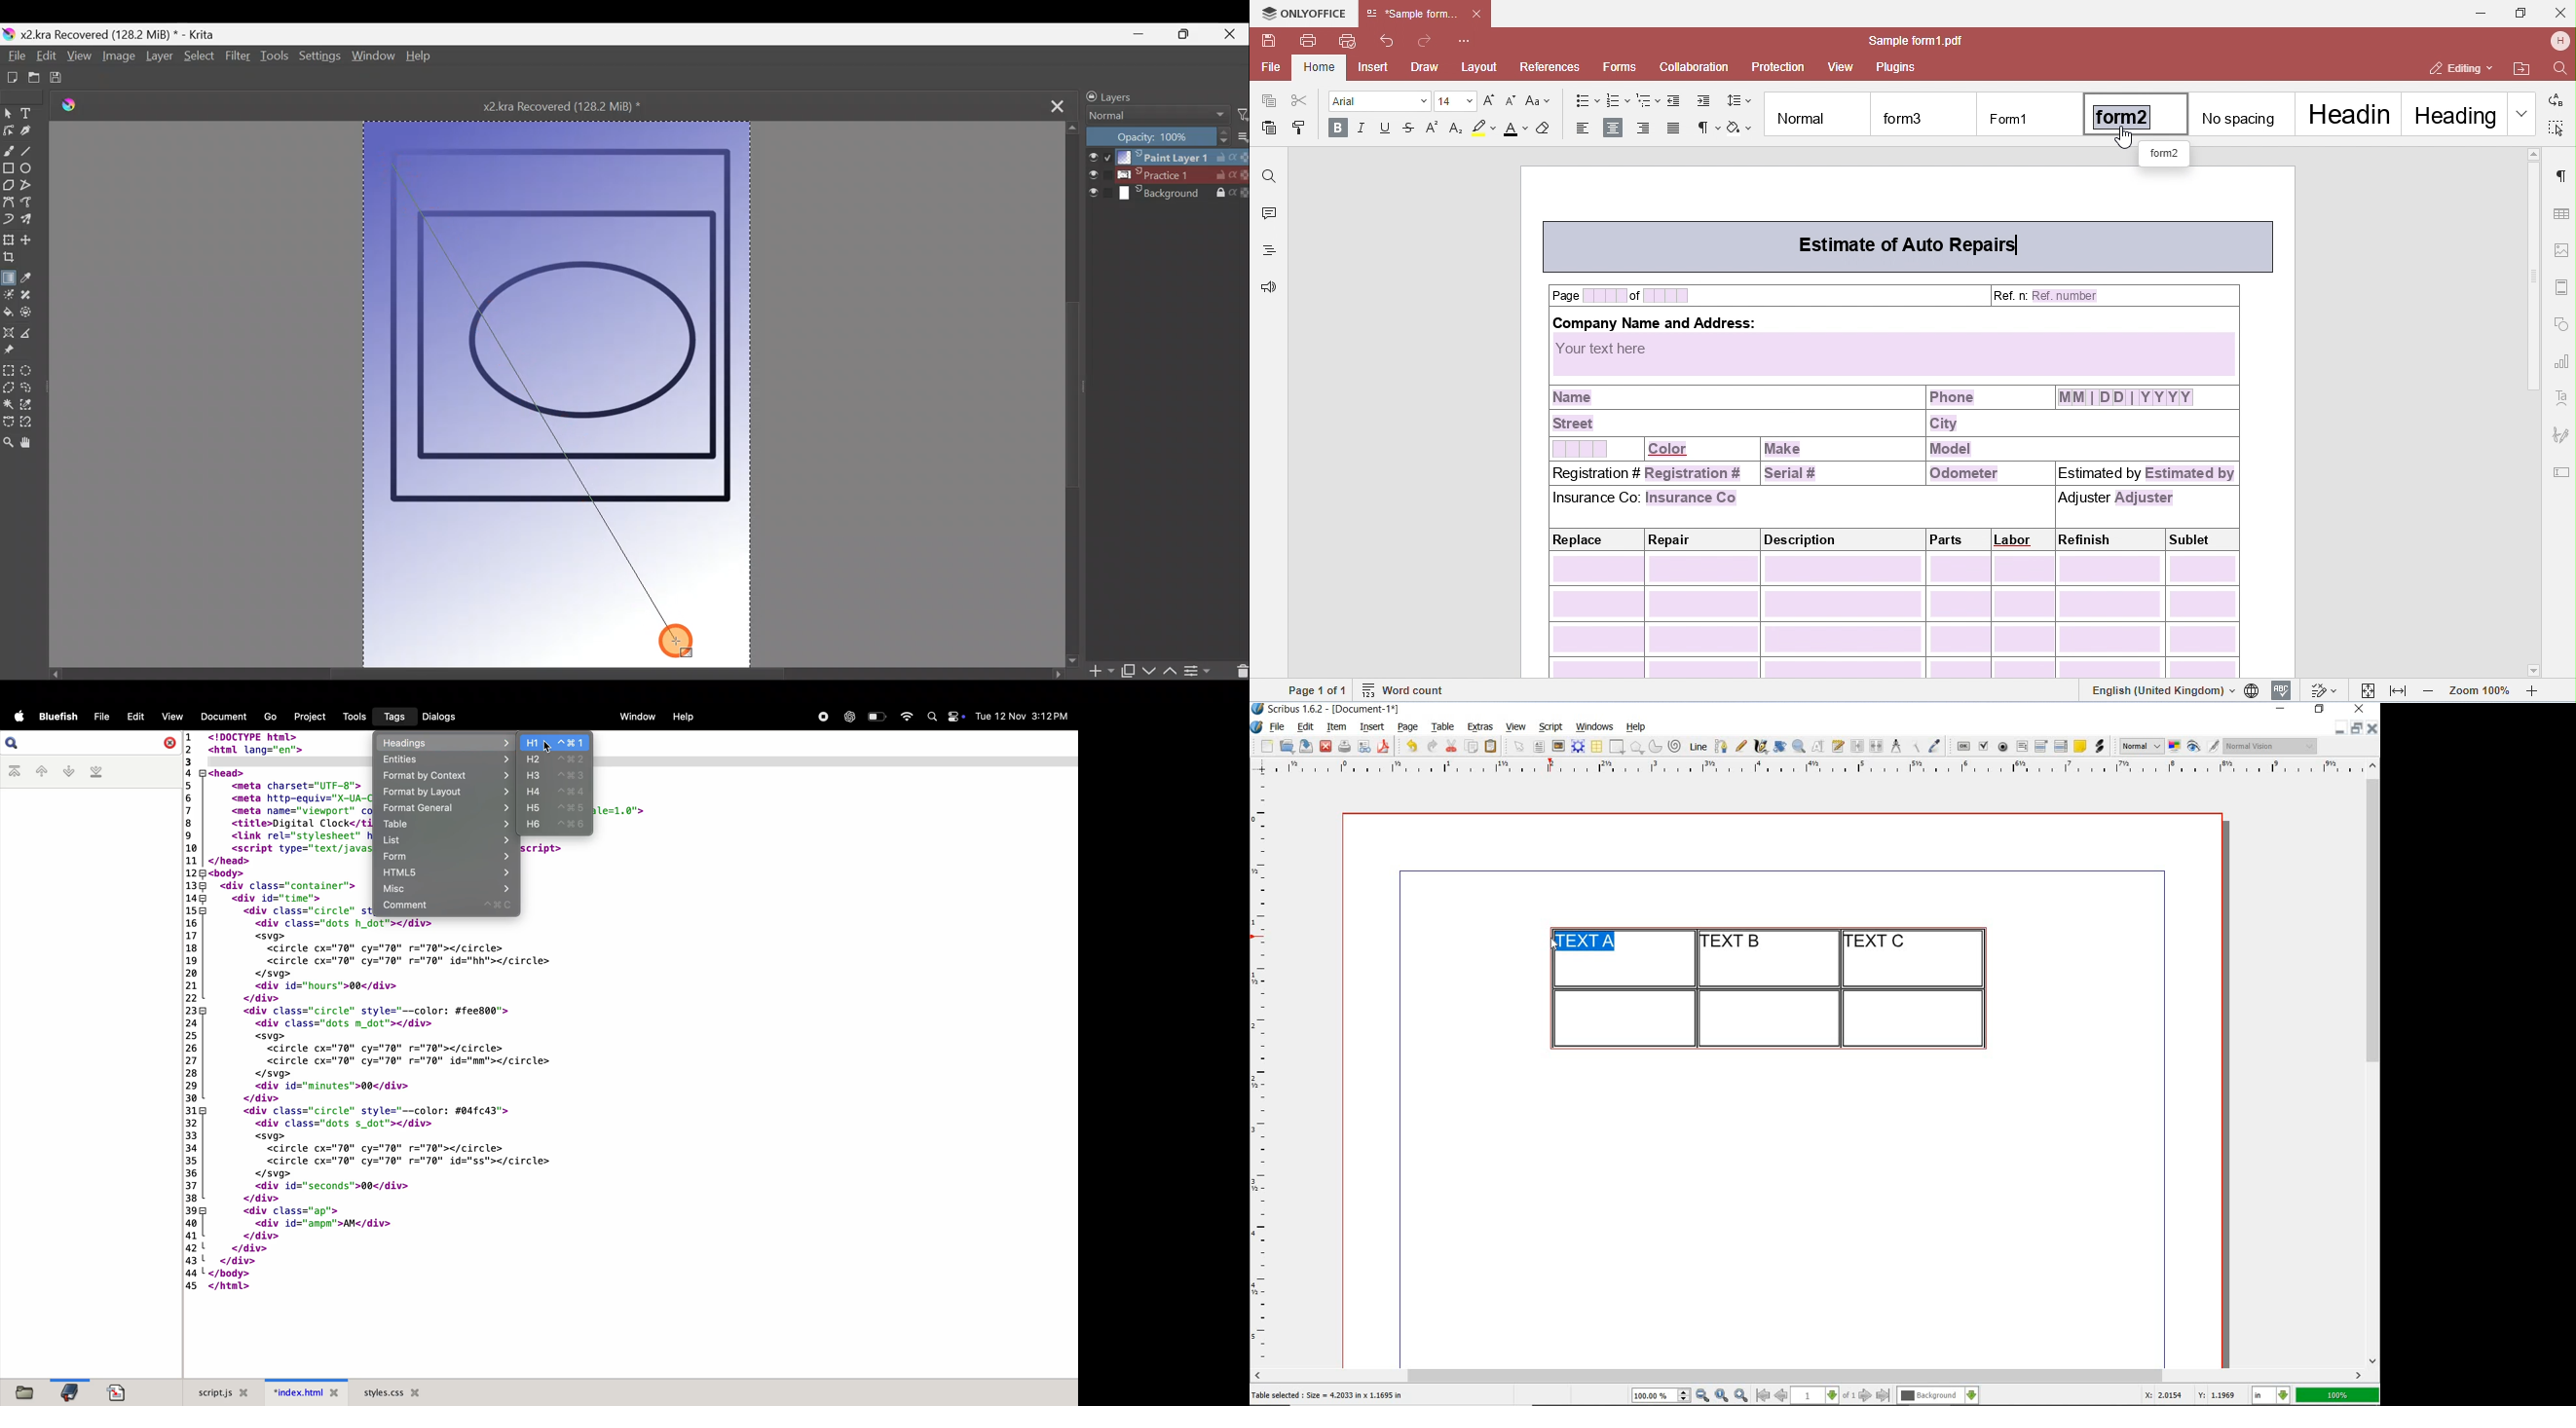 This screenshot has width=2576, height=1428. Describe the element at coordinates (419, 58) in the screenshot. I see `Help` at that location.